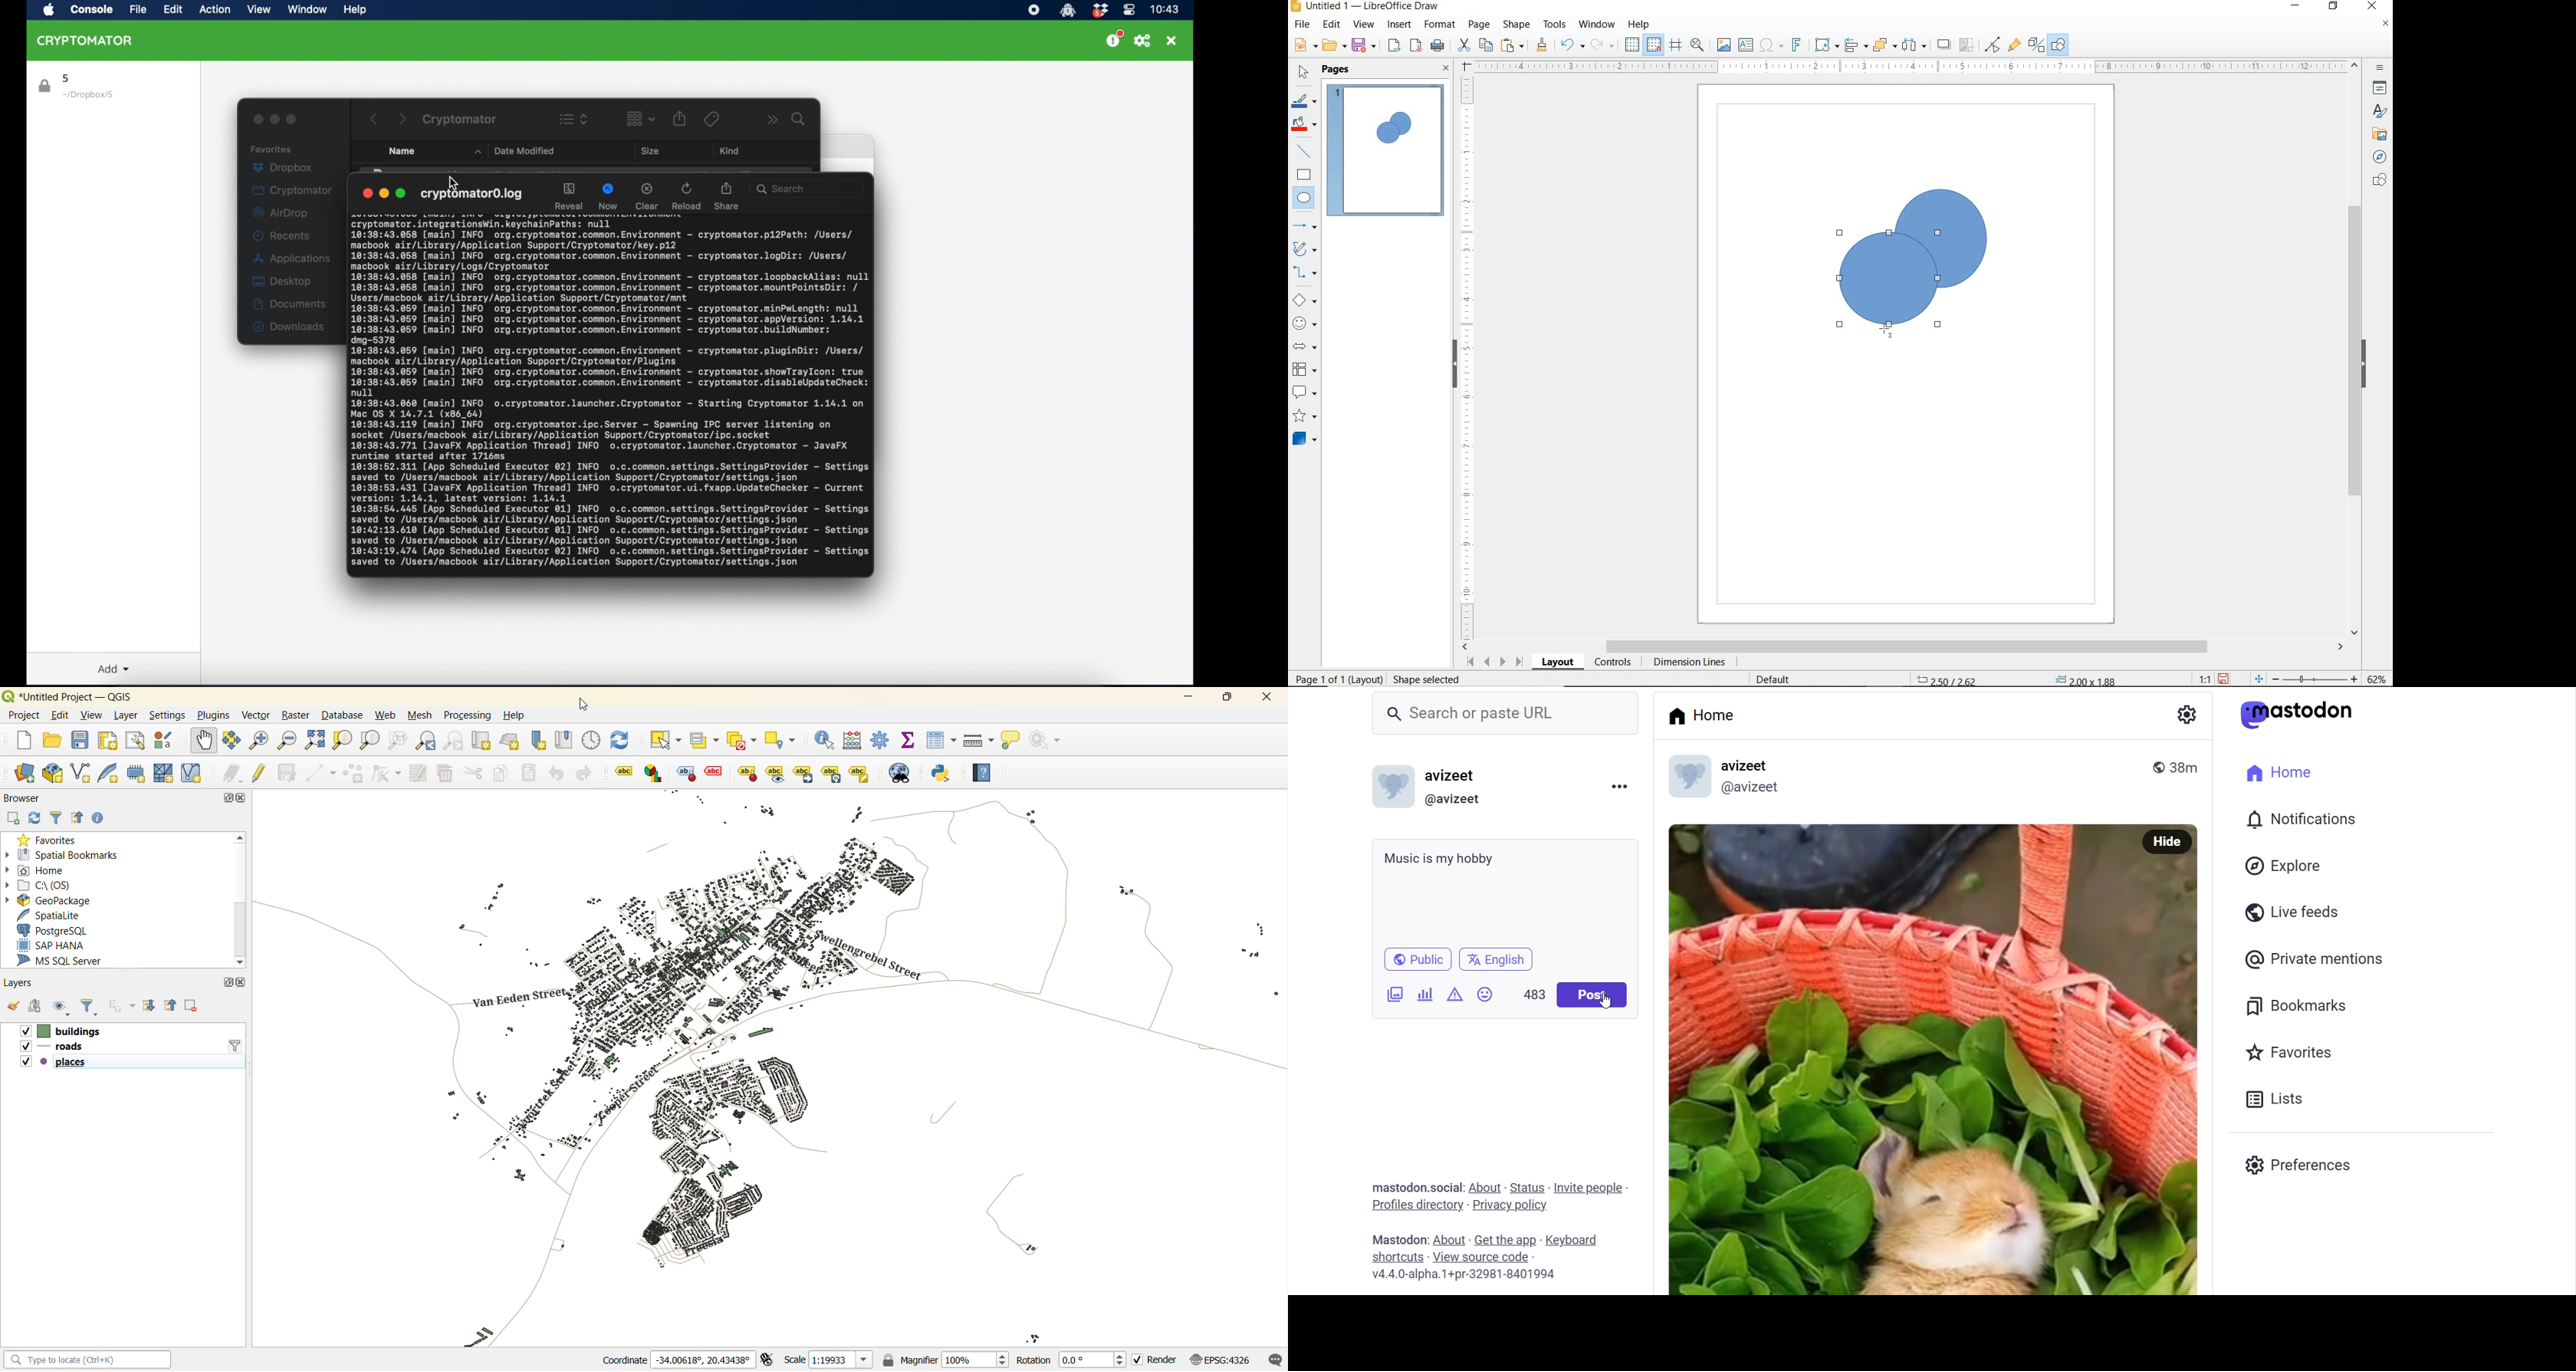 This screenshot has width=2576, height=1372. Describe the element at coordinates (677, 1359) in the screenshot. I see `coordinates` at that location.